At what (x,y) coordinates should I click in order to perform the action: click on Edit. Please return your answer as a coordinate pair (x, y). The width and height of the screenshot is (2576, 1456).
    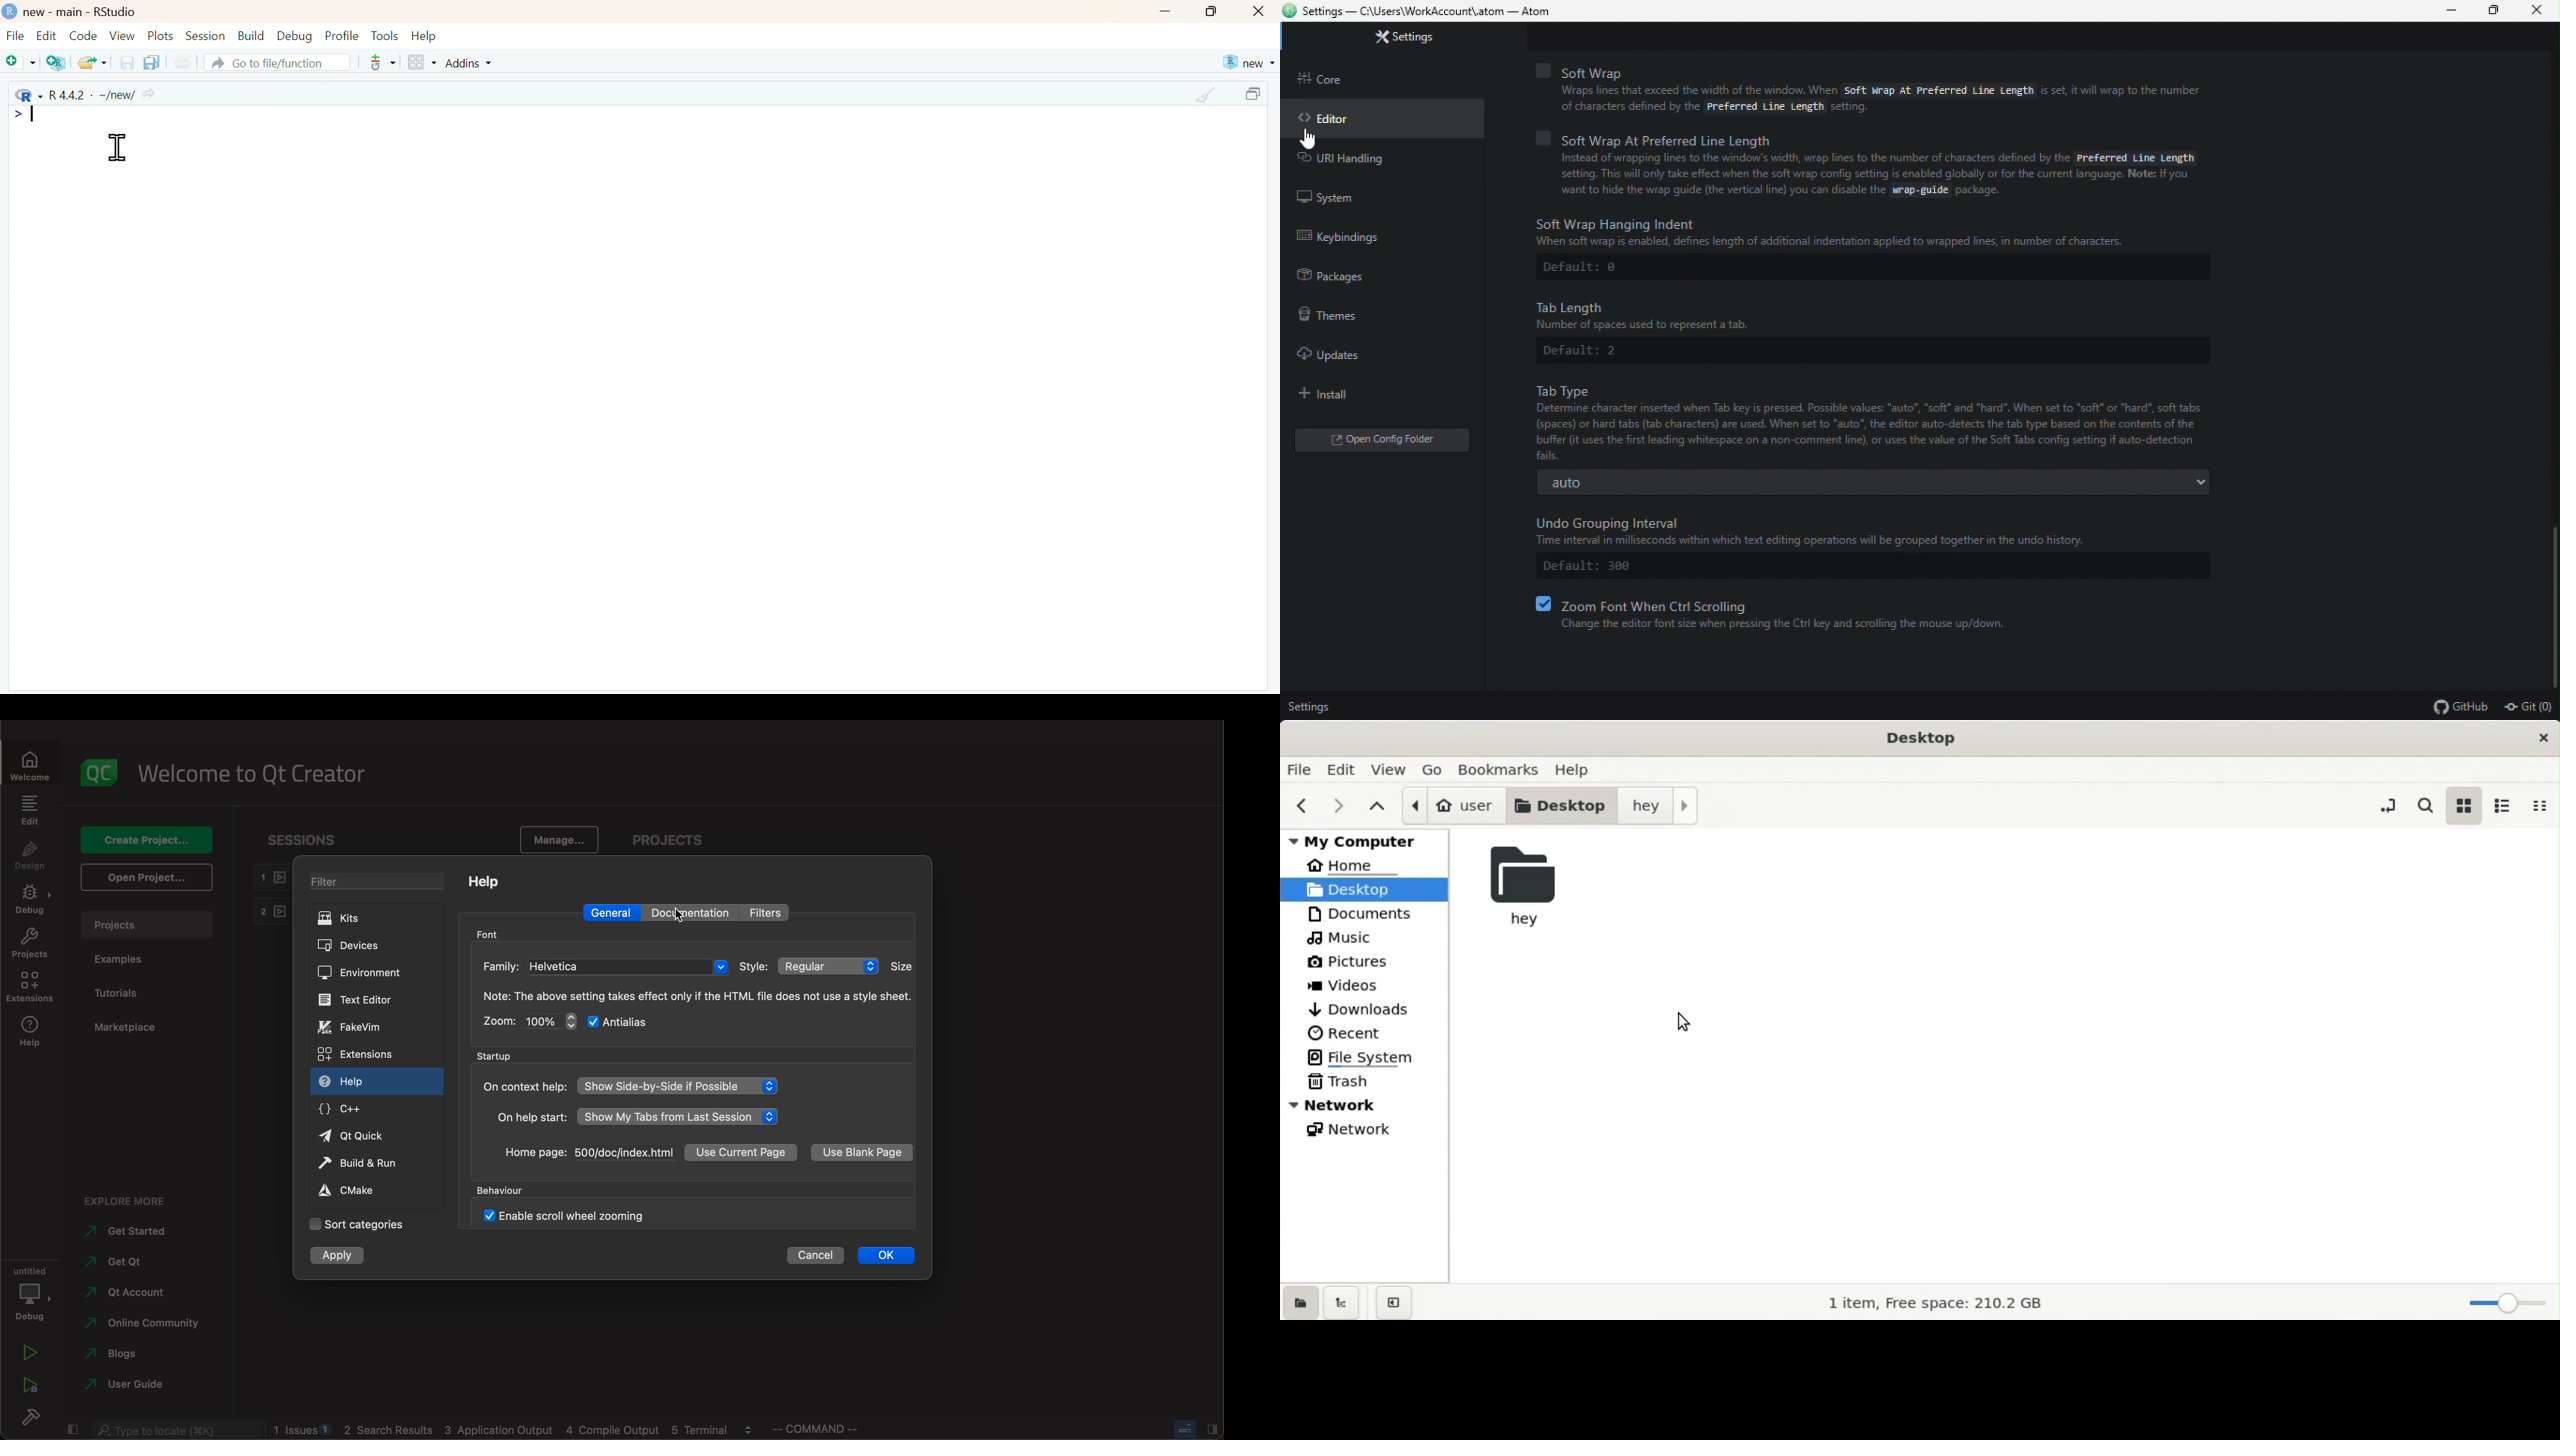
    Looking at the image, I should click on (46, 35).